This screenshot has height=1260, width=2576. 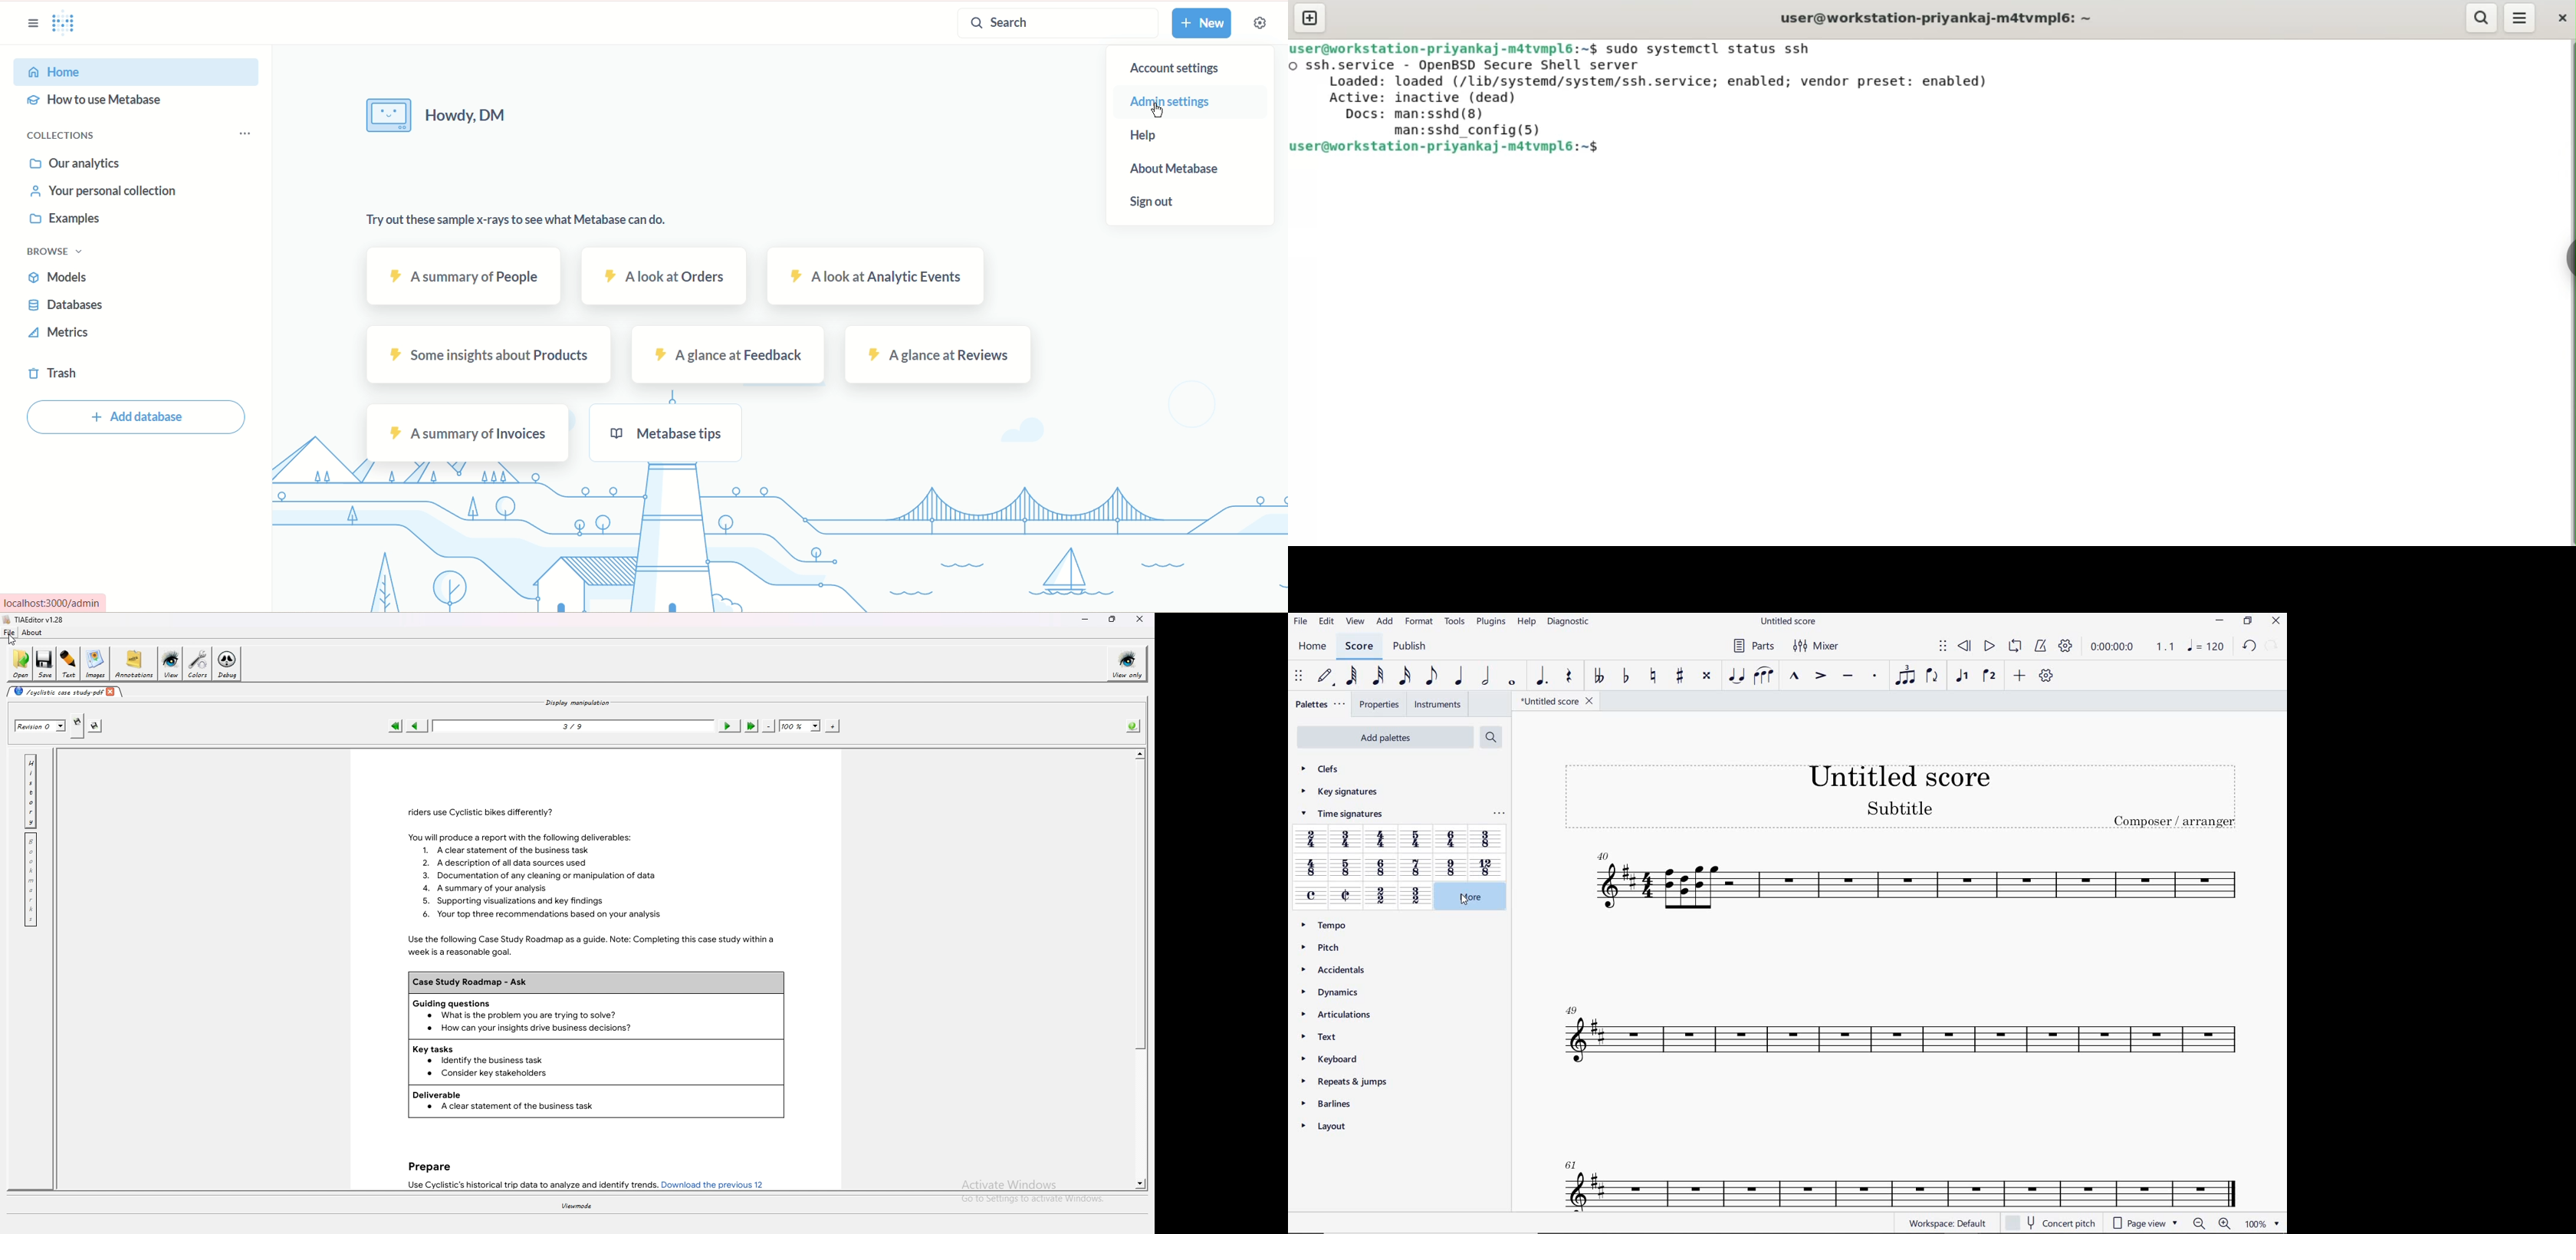 What do you see at coordinates (1325, 676) in the screenshot?
I see `DEFAULT (STEP TIME)` at bounding box center [1325, 676].